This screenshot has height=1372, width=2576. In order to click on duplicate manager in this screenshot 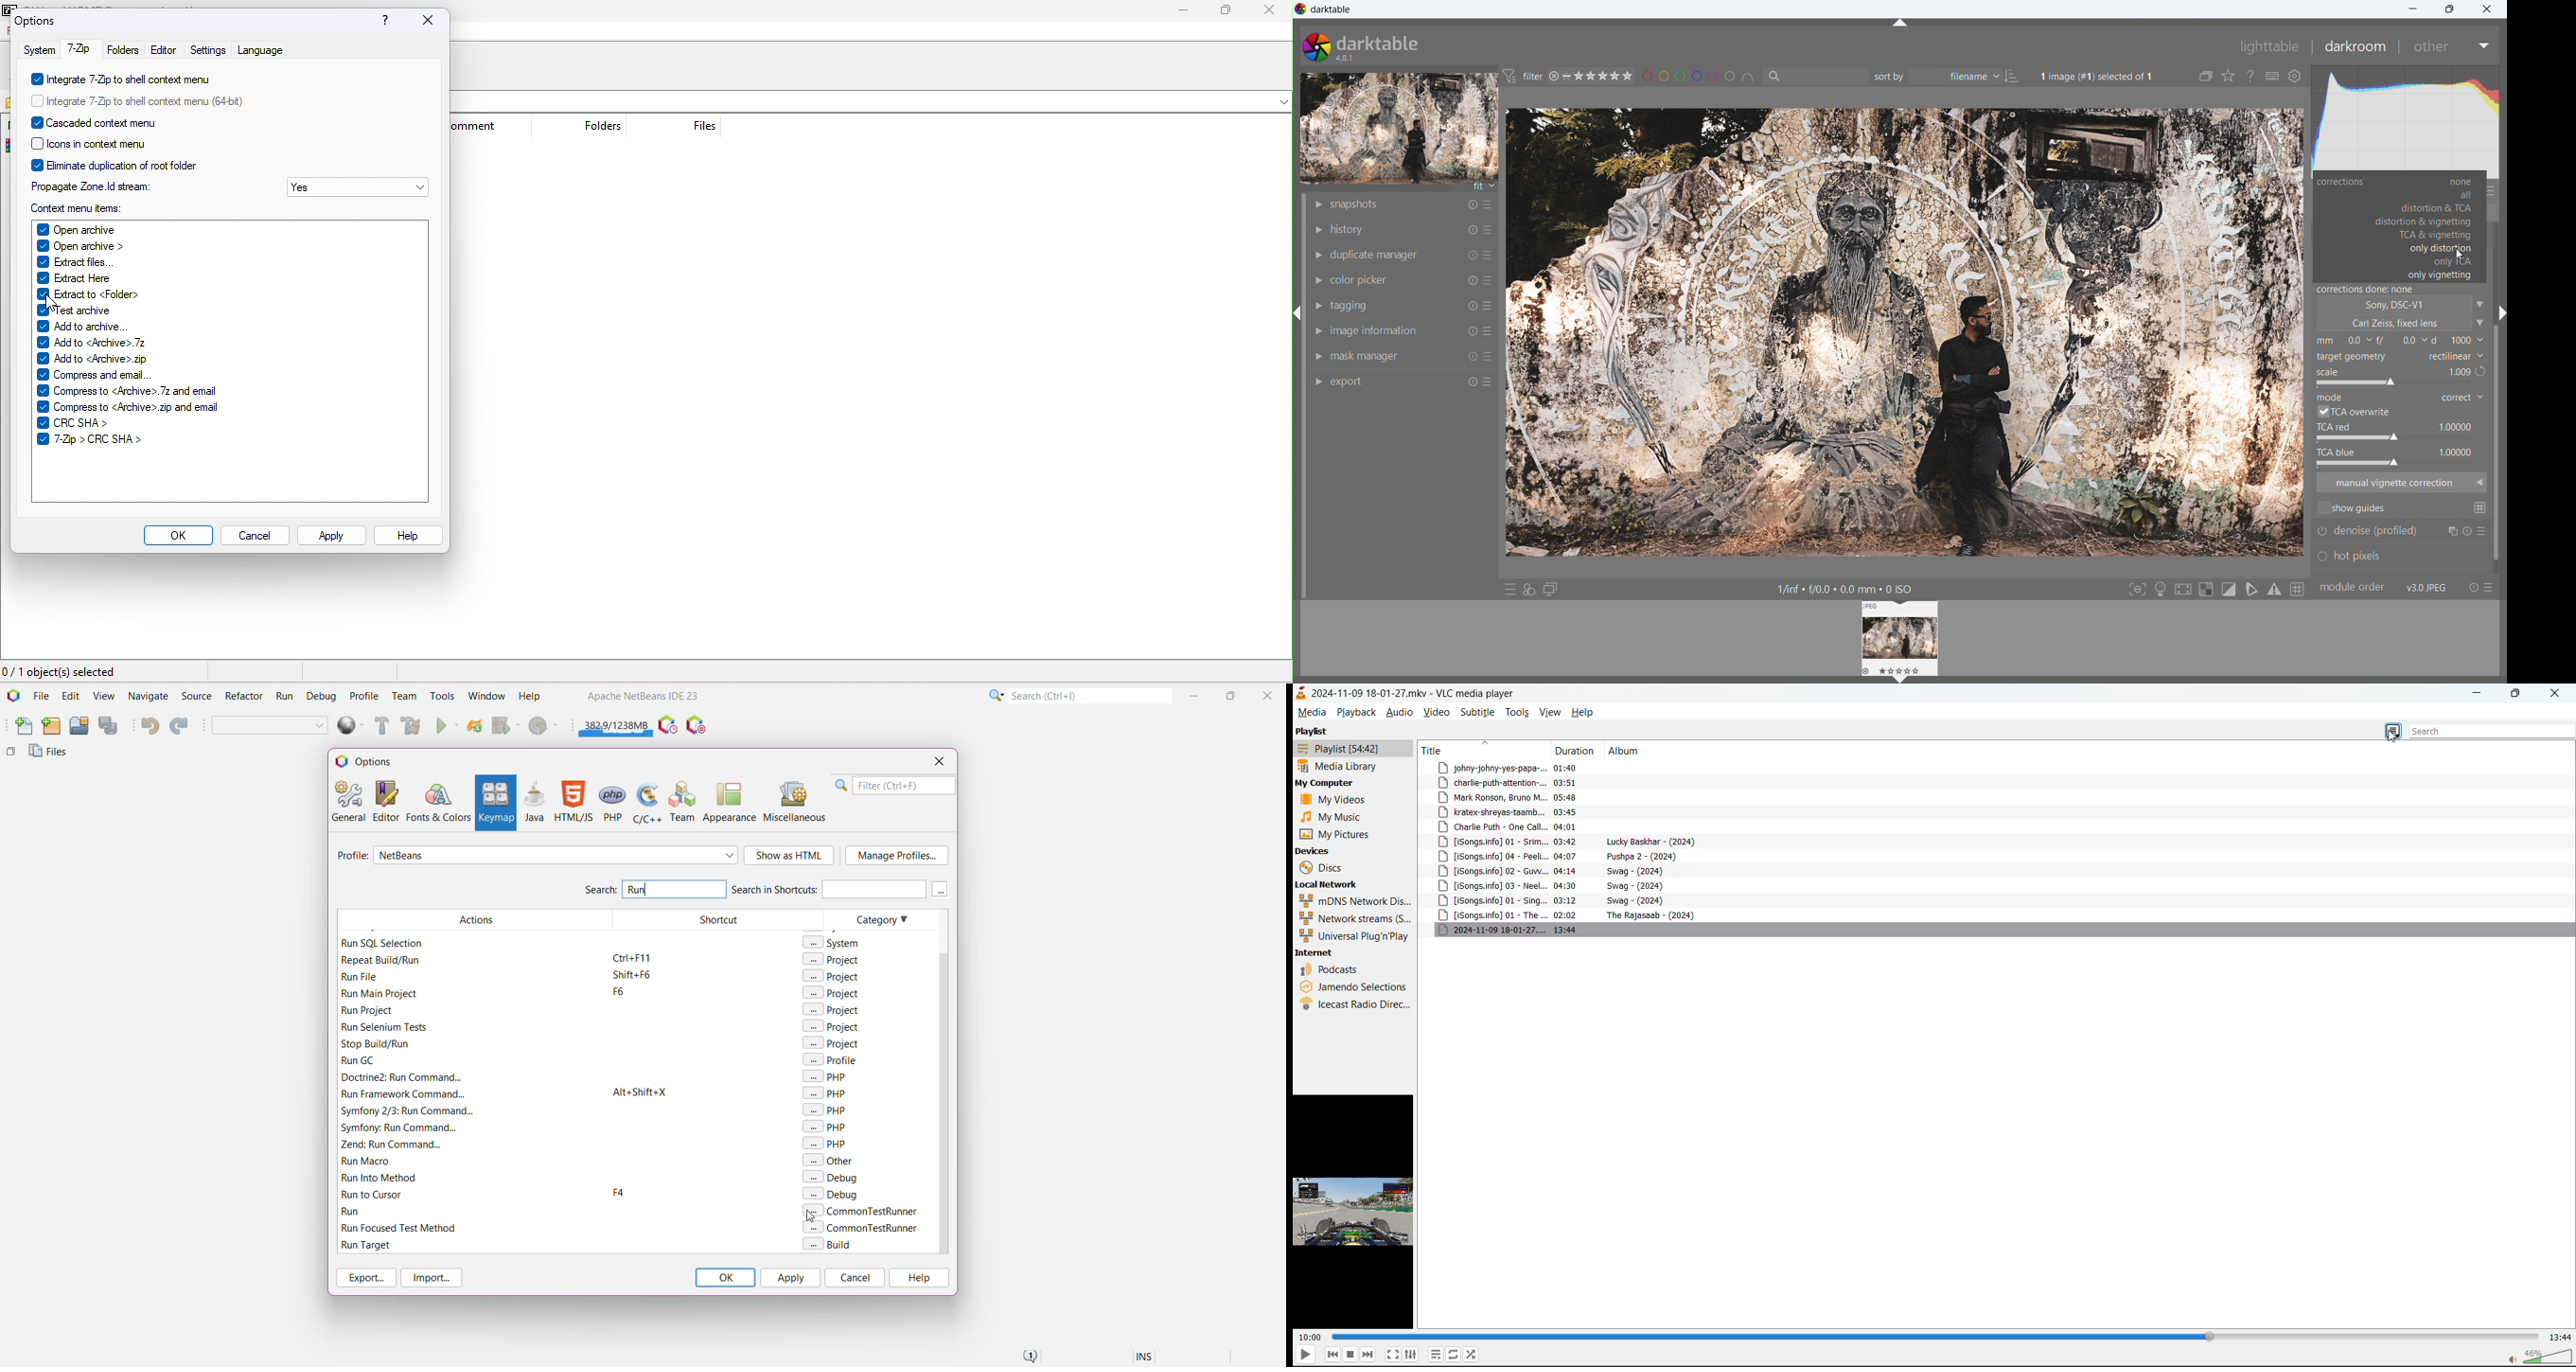, I will do `click(1376, 255)`.